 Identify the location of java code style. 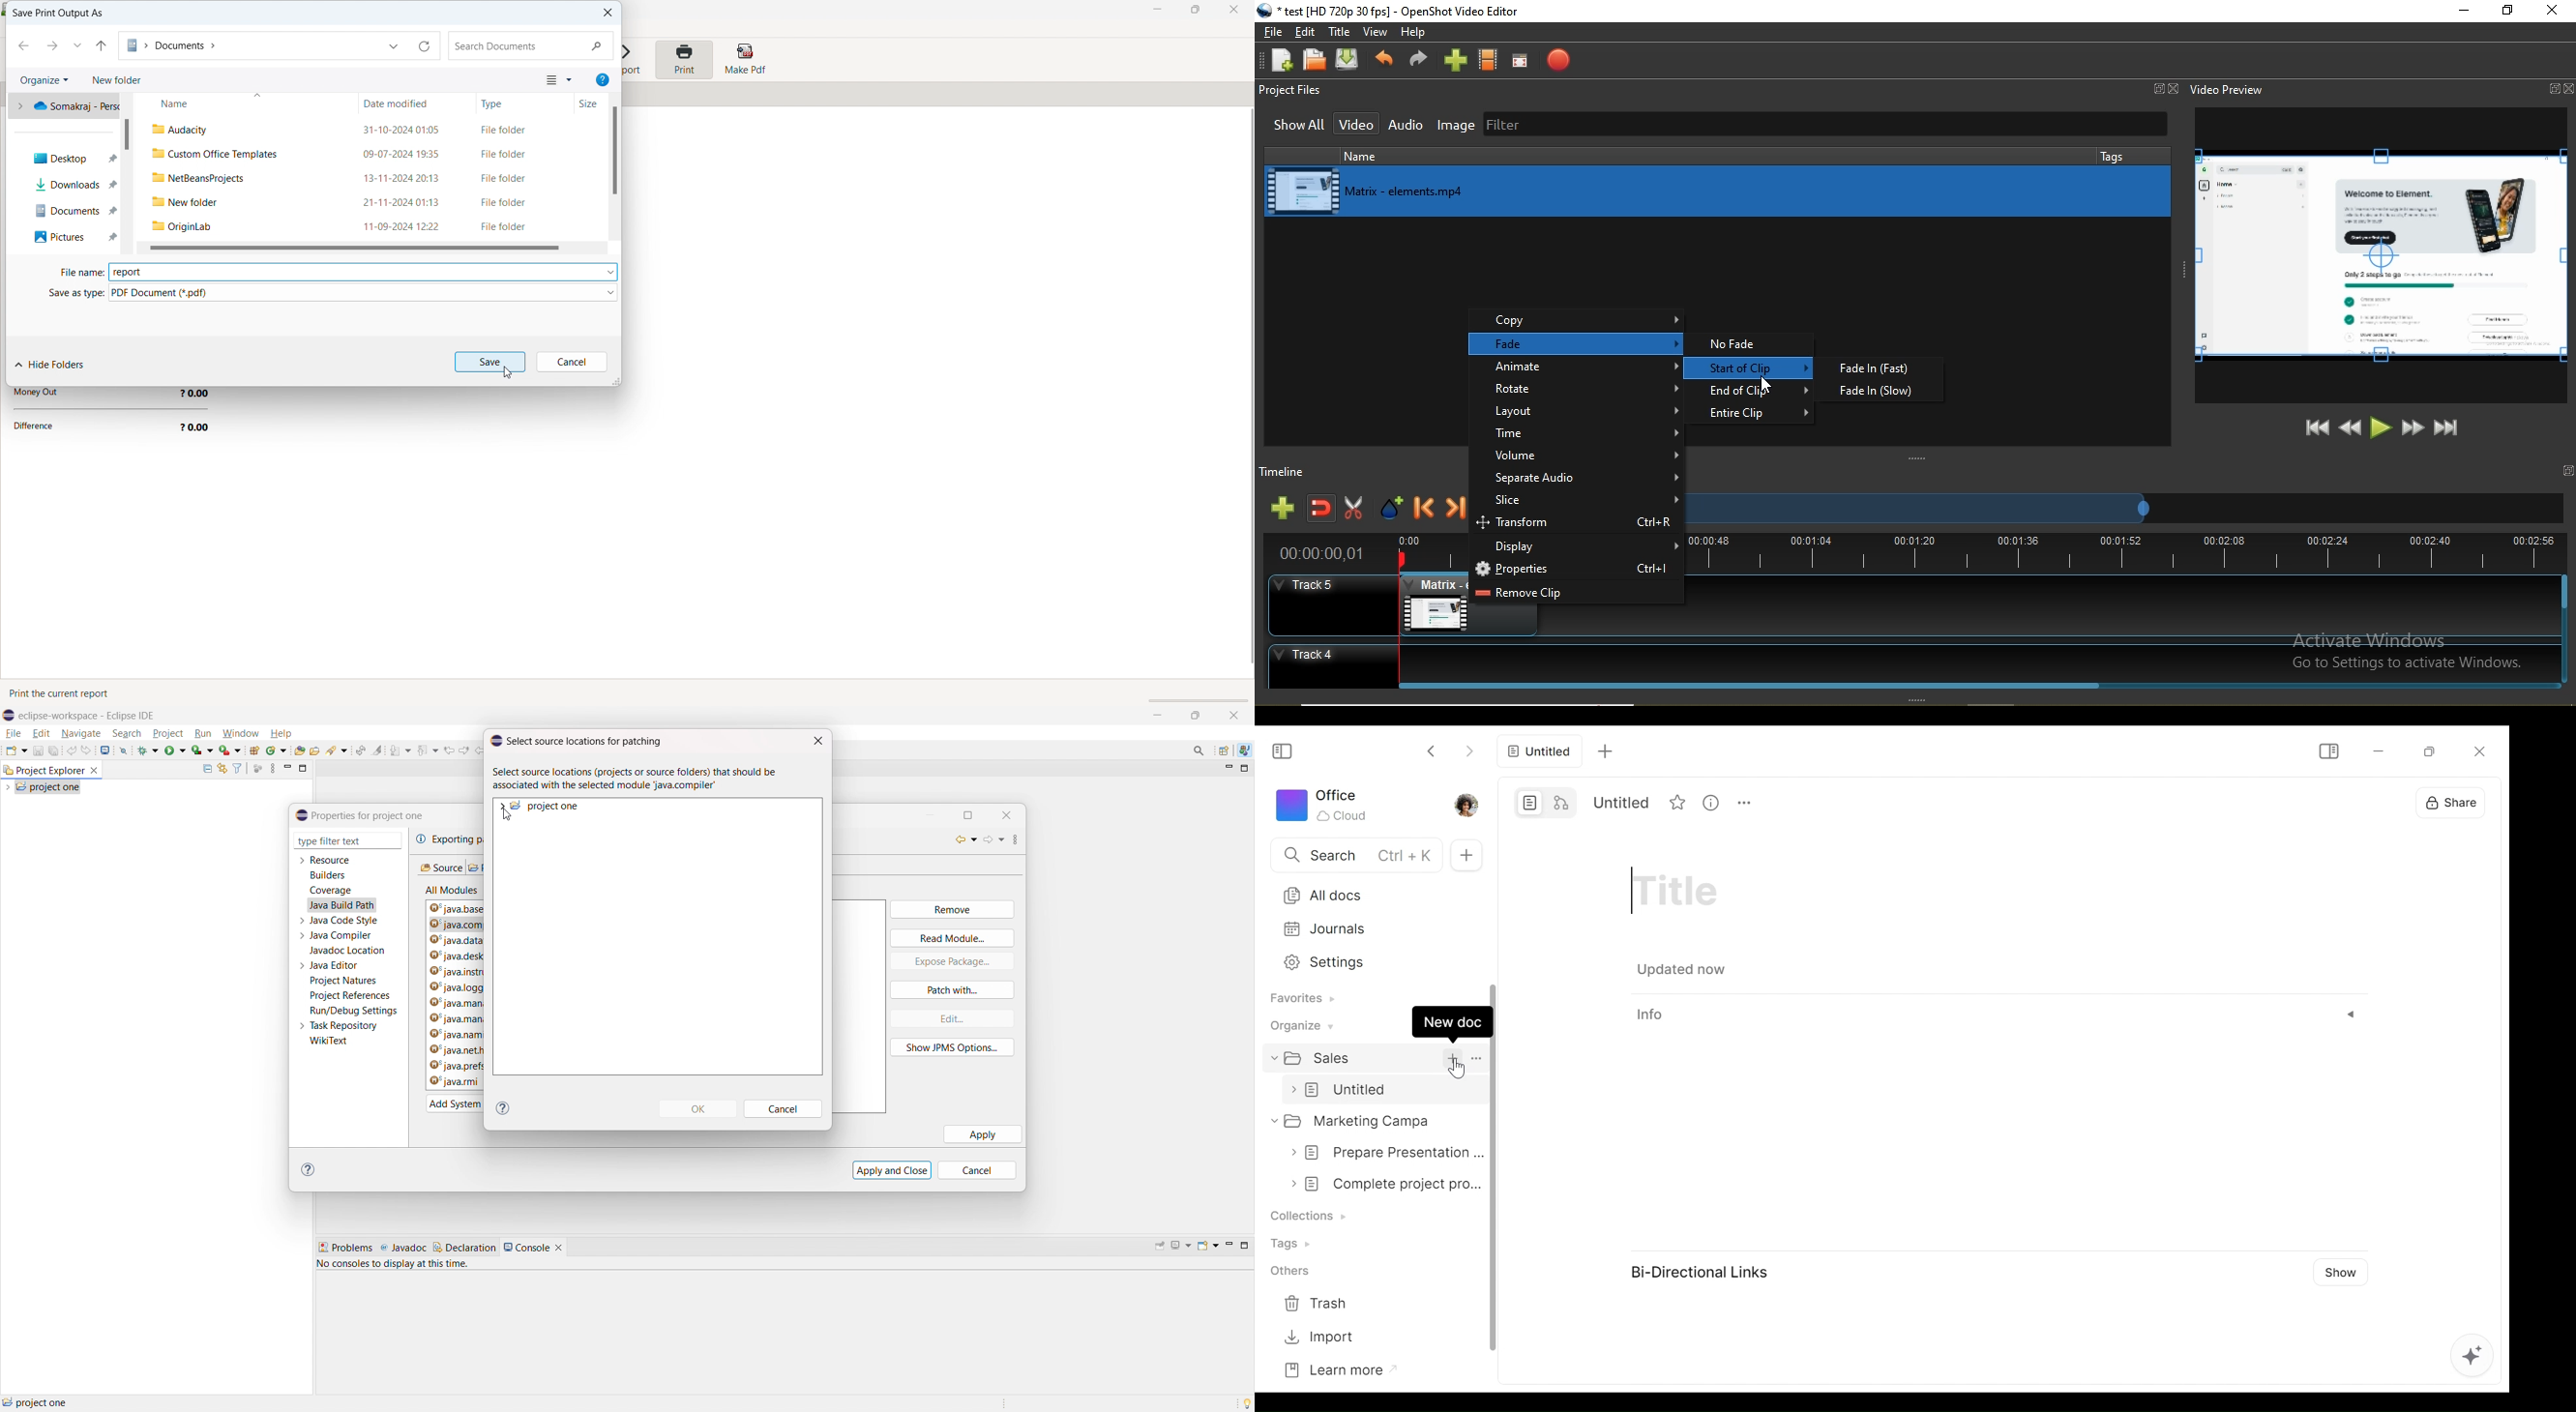
(345, 920).